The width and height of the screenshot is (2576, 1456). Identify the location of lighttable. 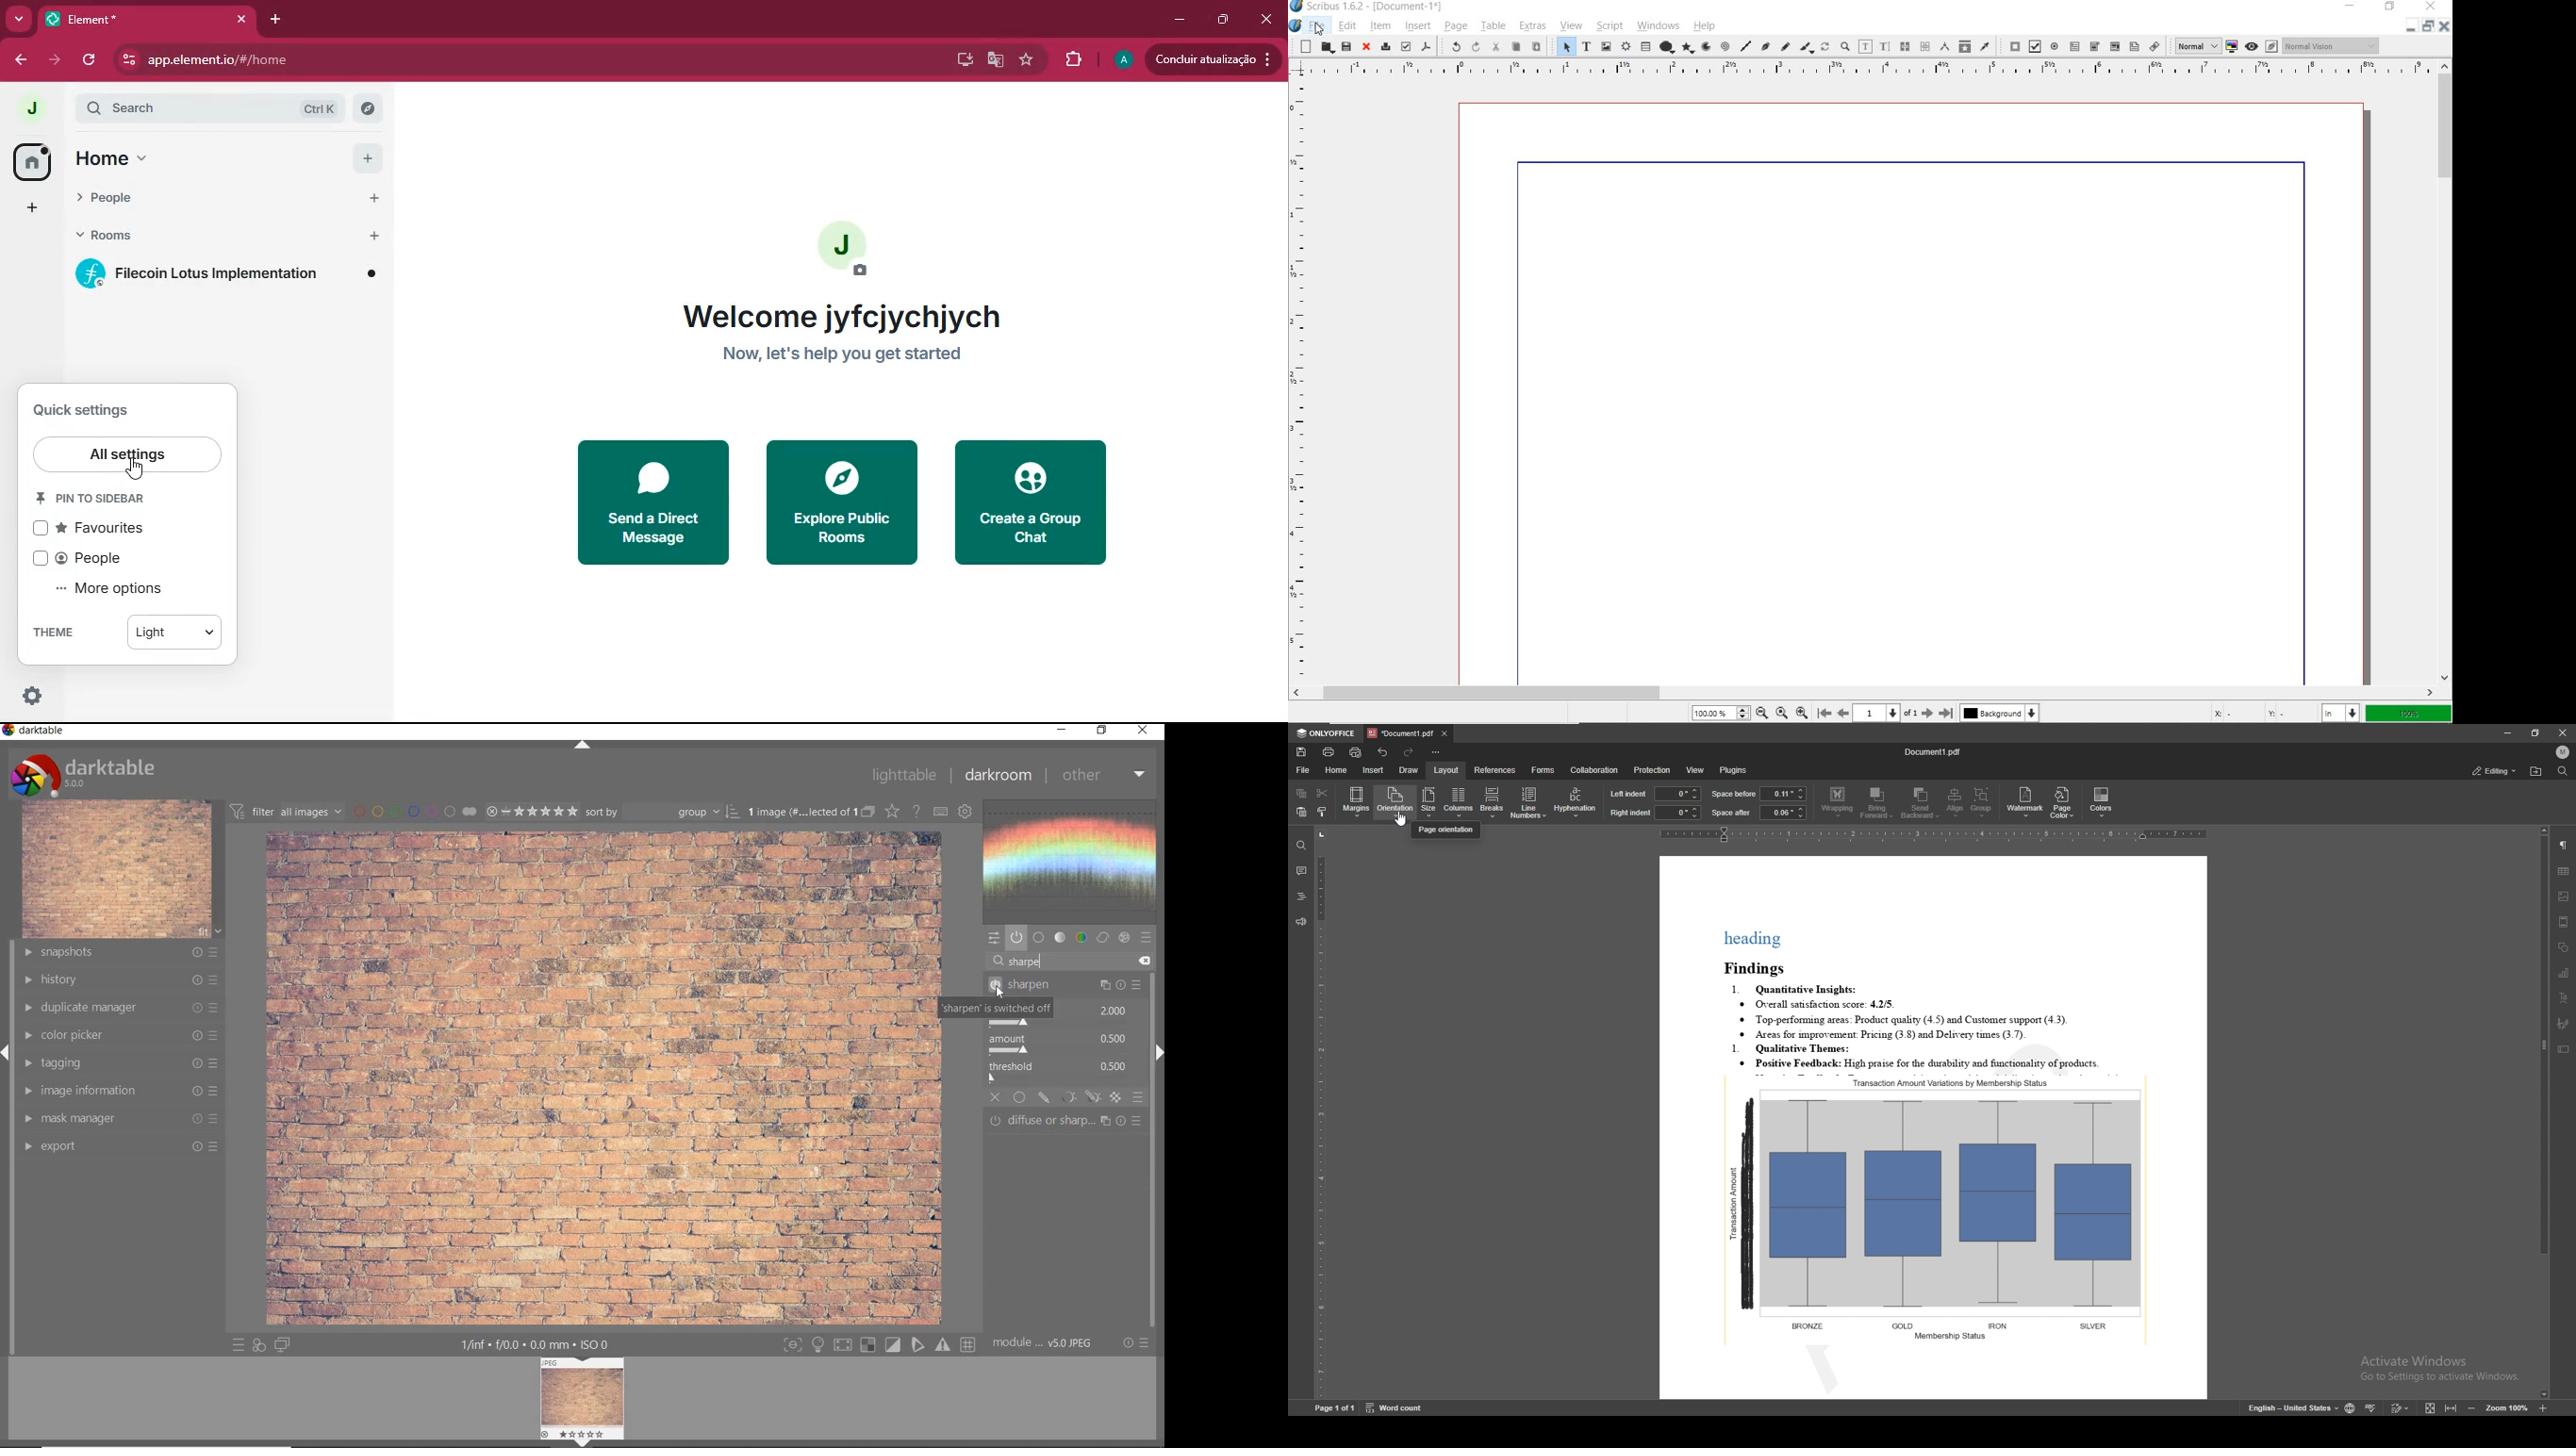
(904, 775).